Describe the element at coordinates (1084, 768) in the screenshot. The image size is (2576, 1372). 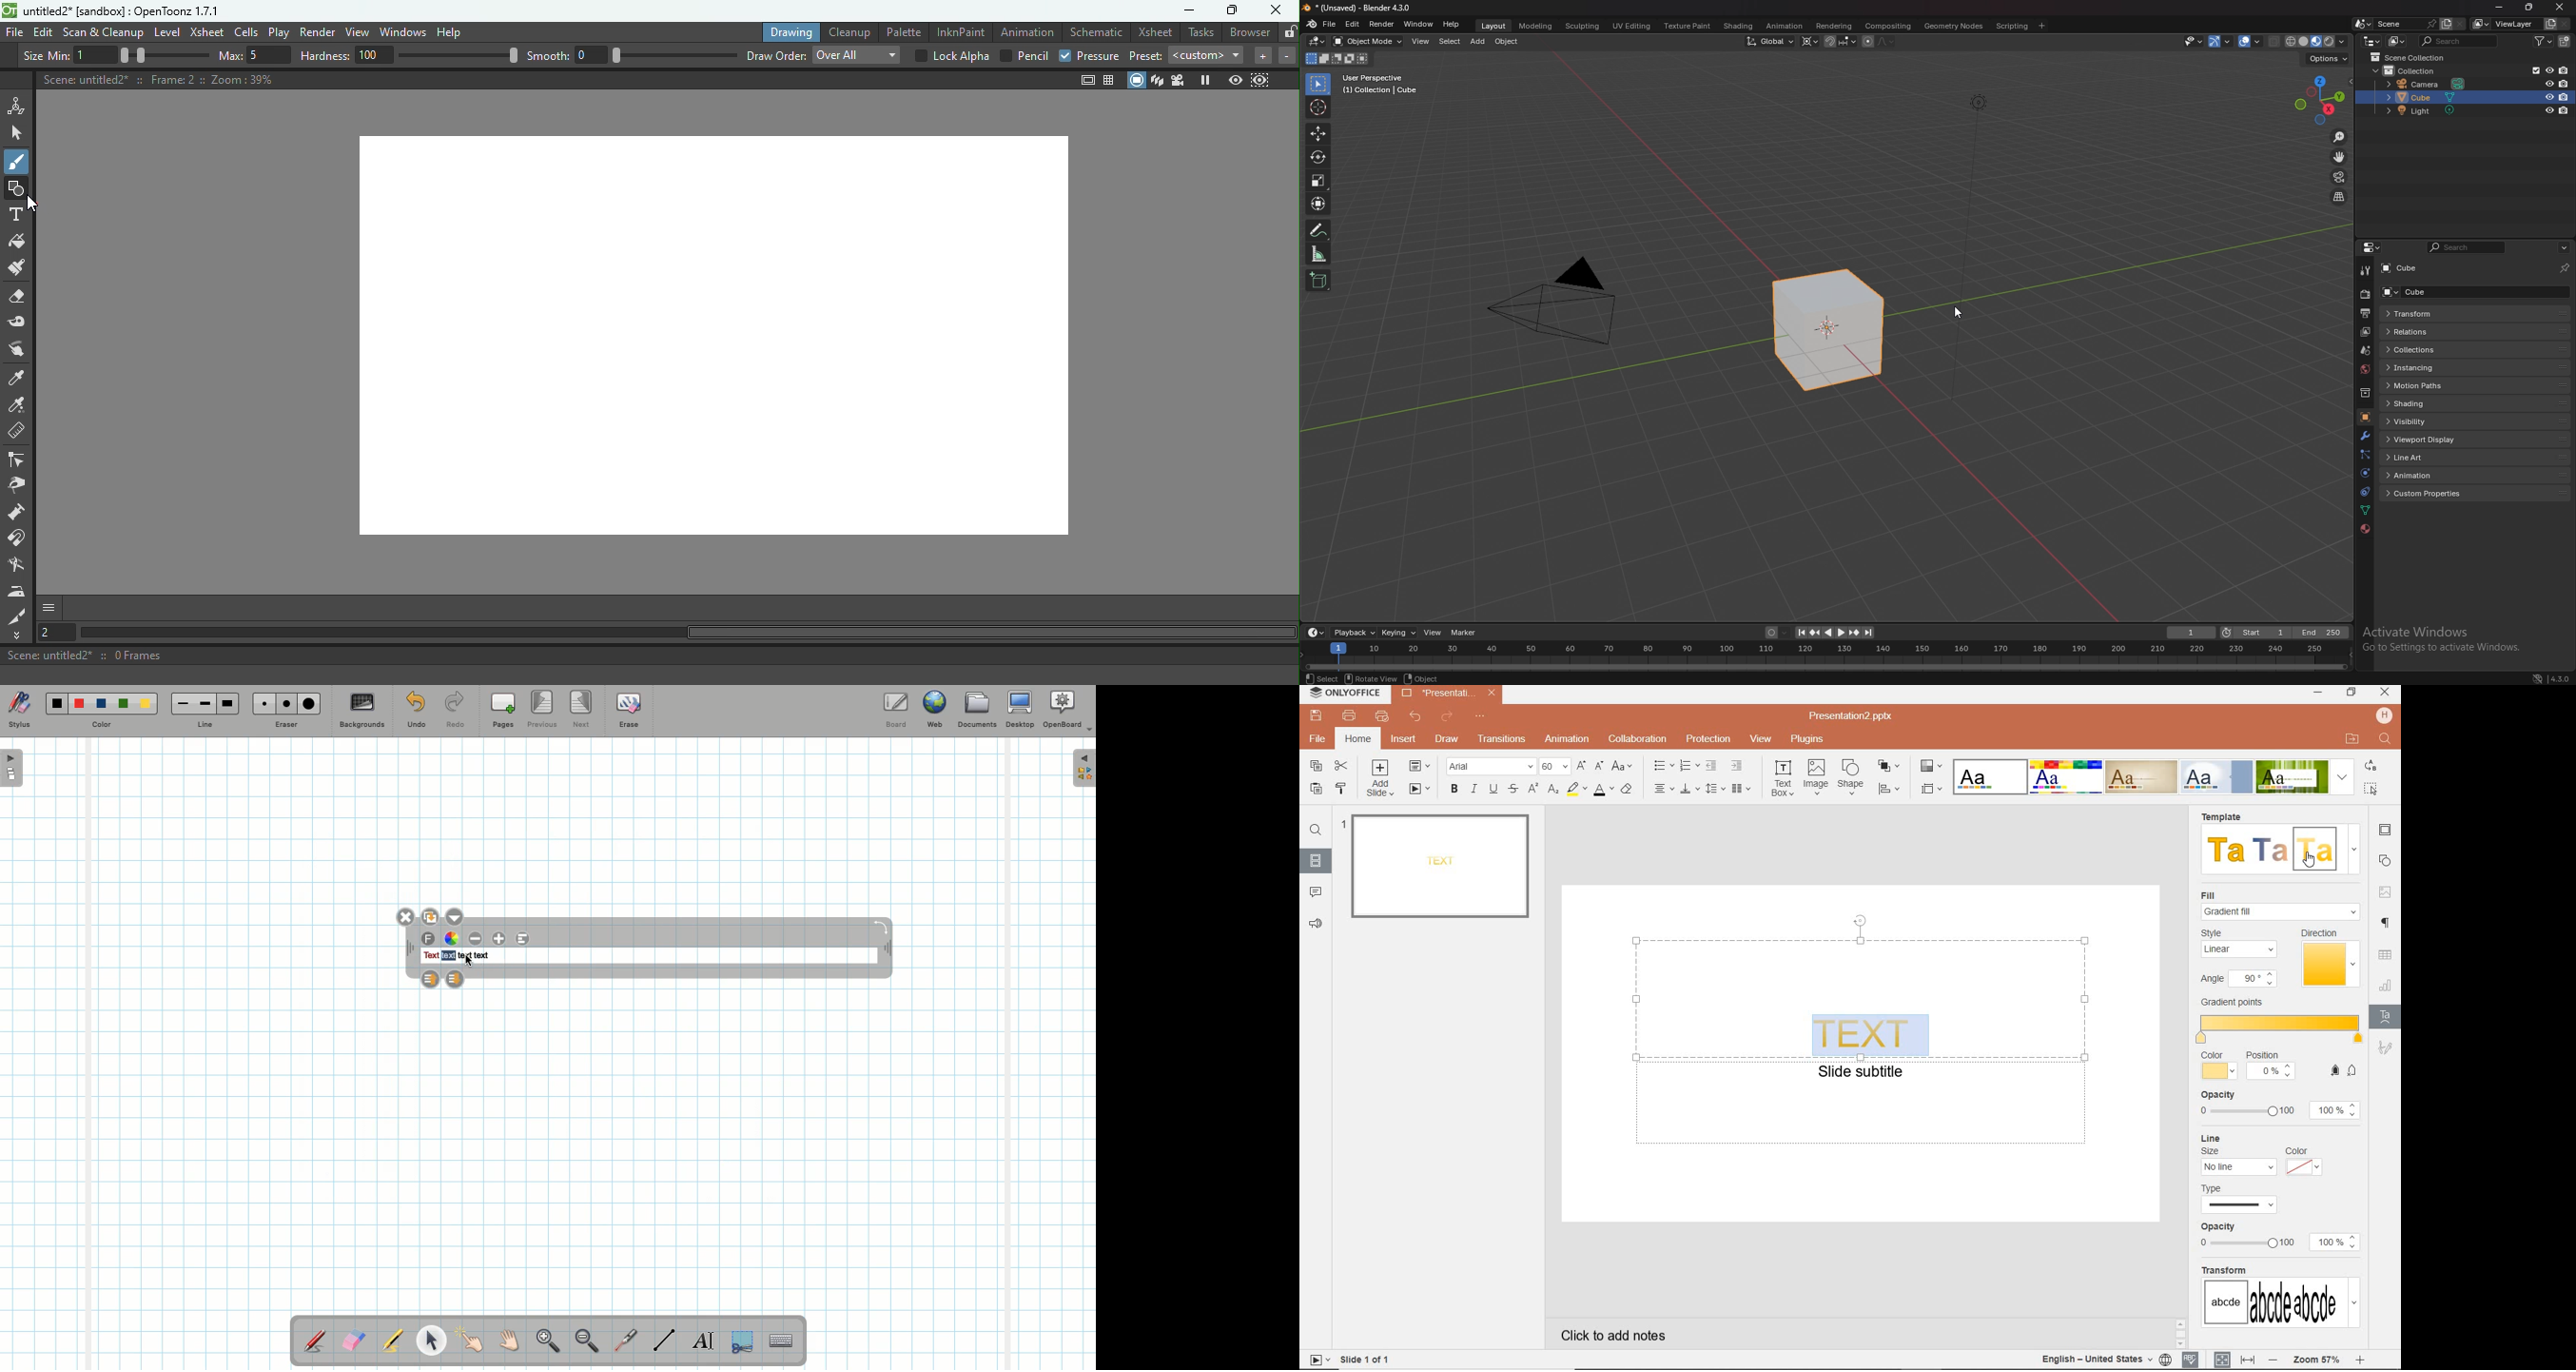
I see `Expand` at that location.